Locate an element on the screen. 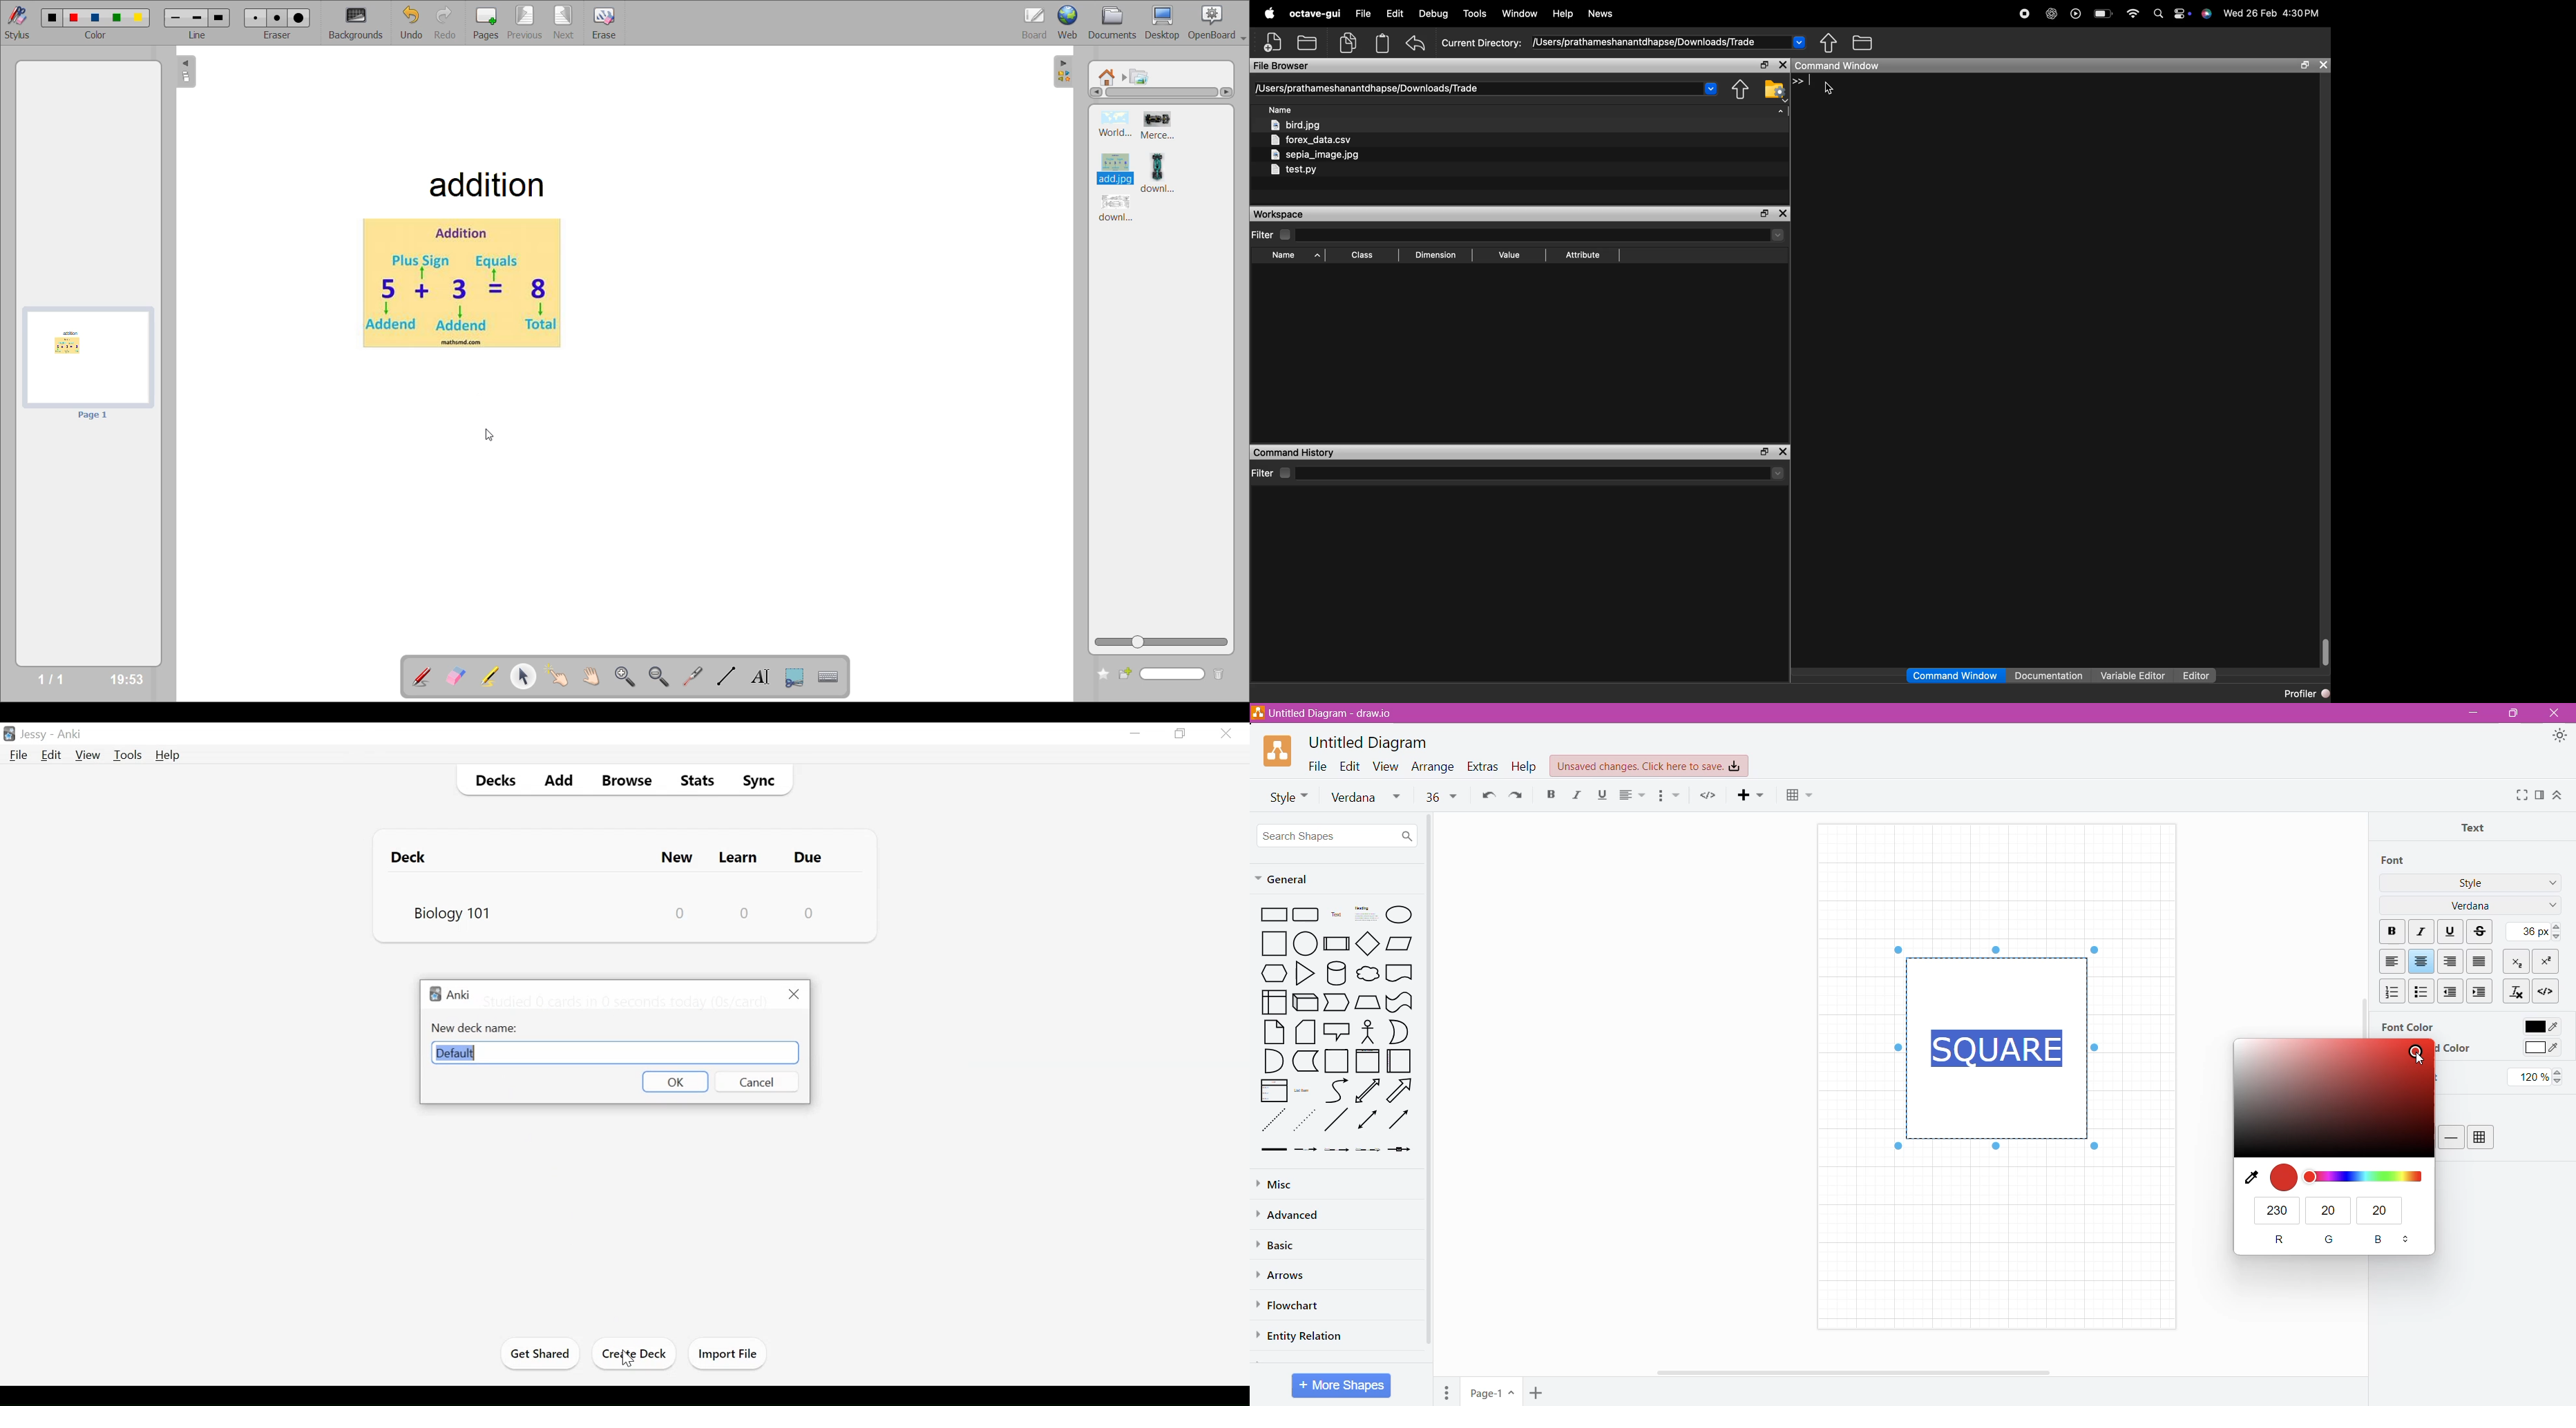 The image size is (2576, 1428). Text selected is located at coordinates (2000, 1046).